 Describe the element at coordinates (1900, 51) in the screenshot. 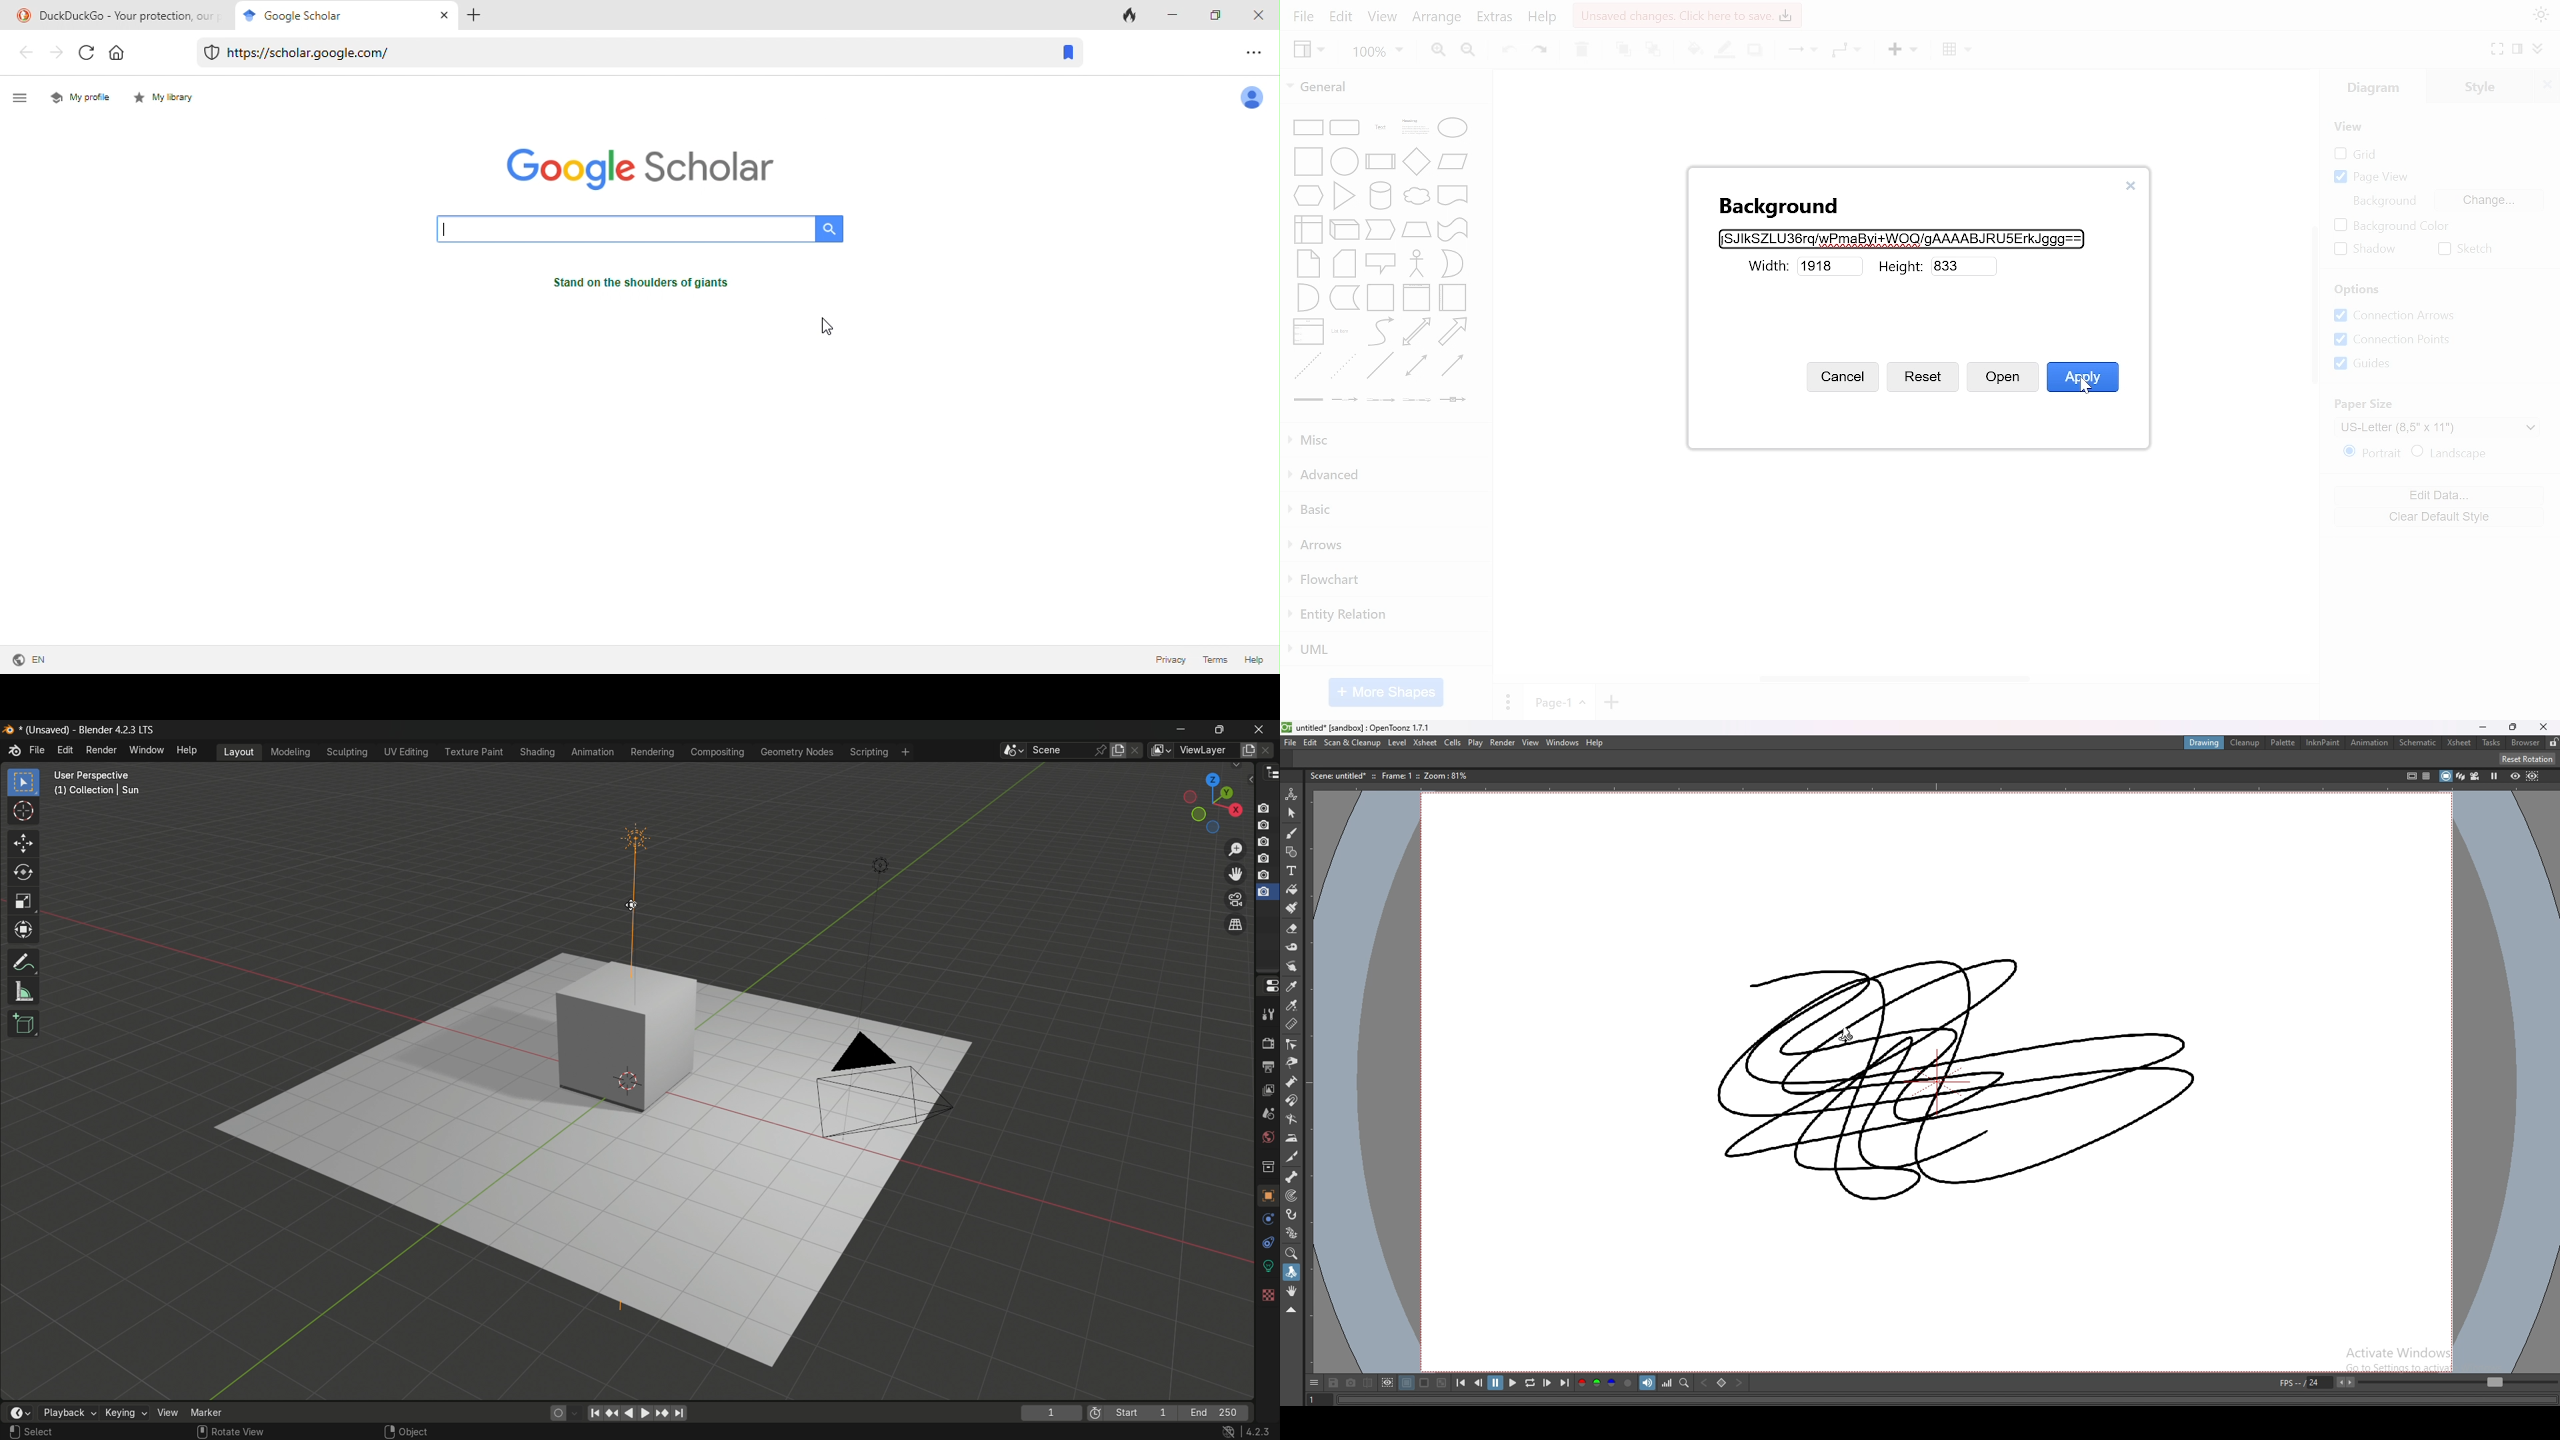

I see `insert` at that location.